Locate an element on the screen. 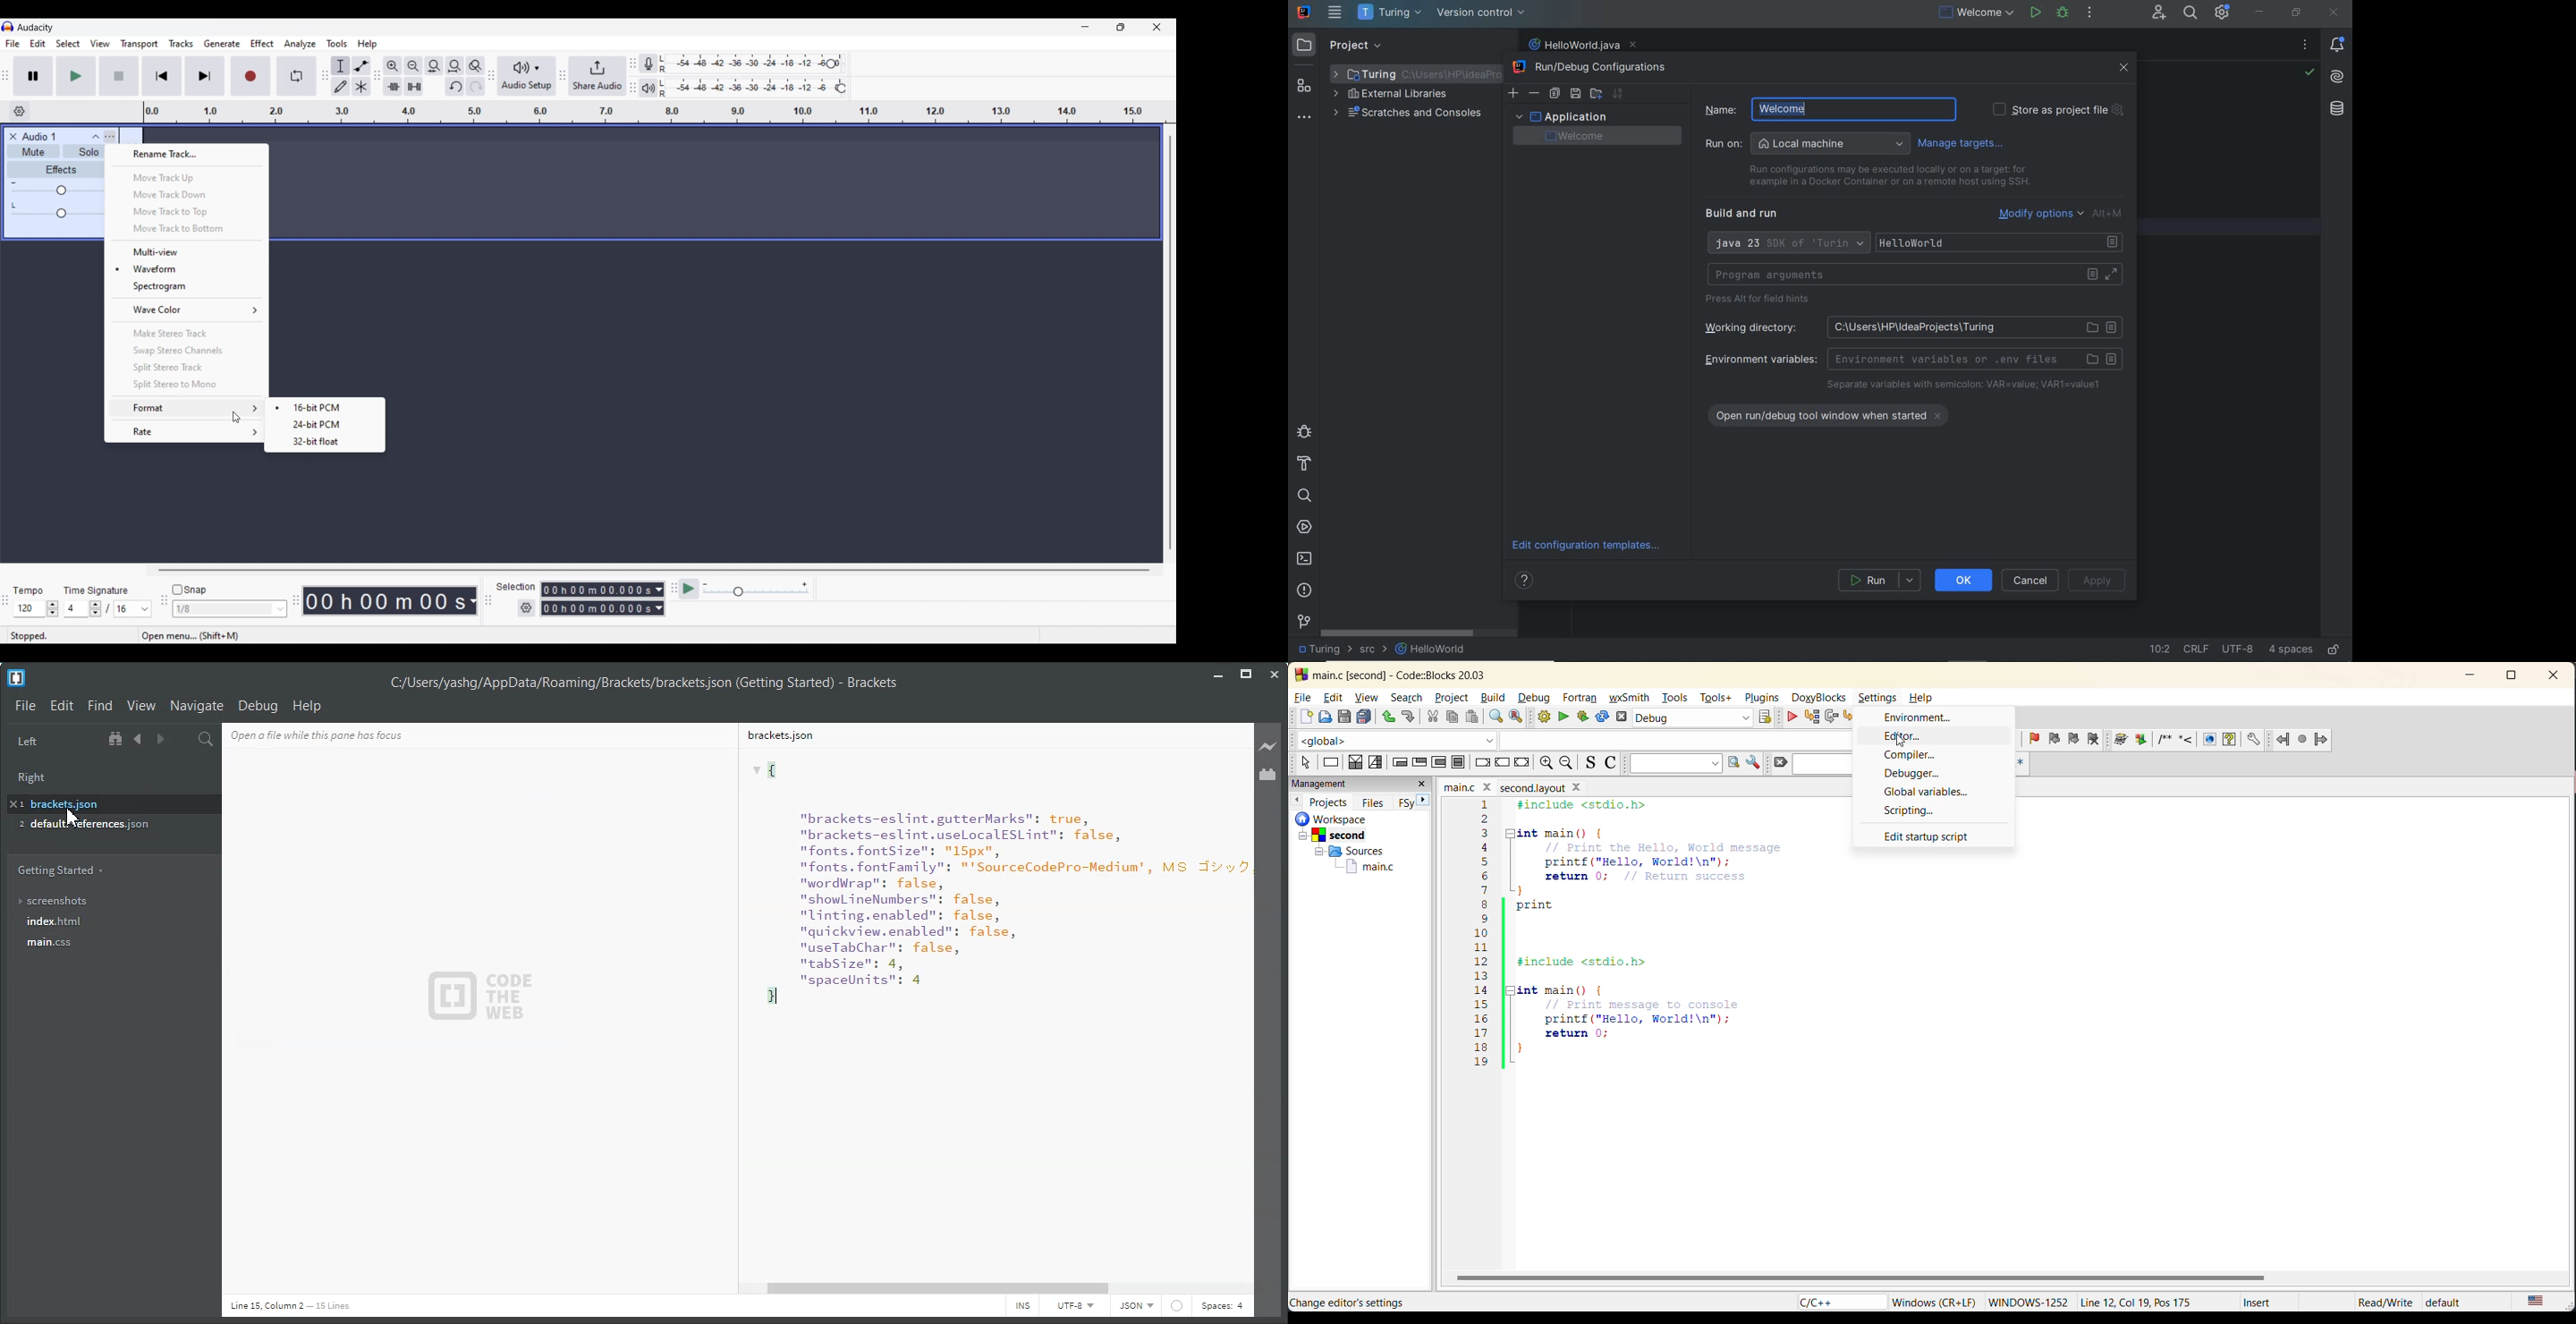 This screenshot has width=2576, height=1344. Help is located at coordinates (1924, 694).